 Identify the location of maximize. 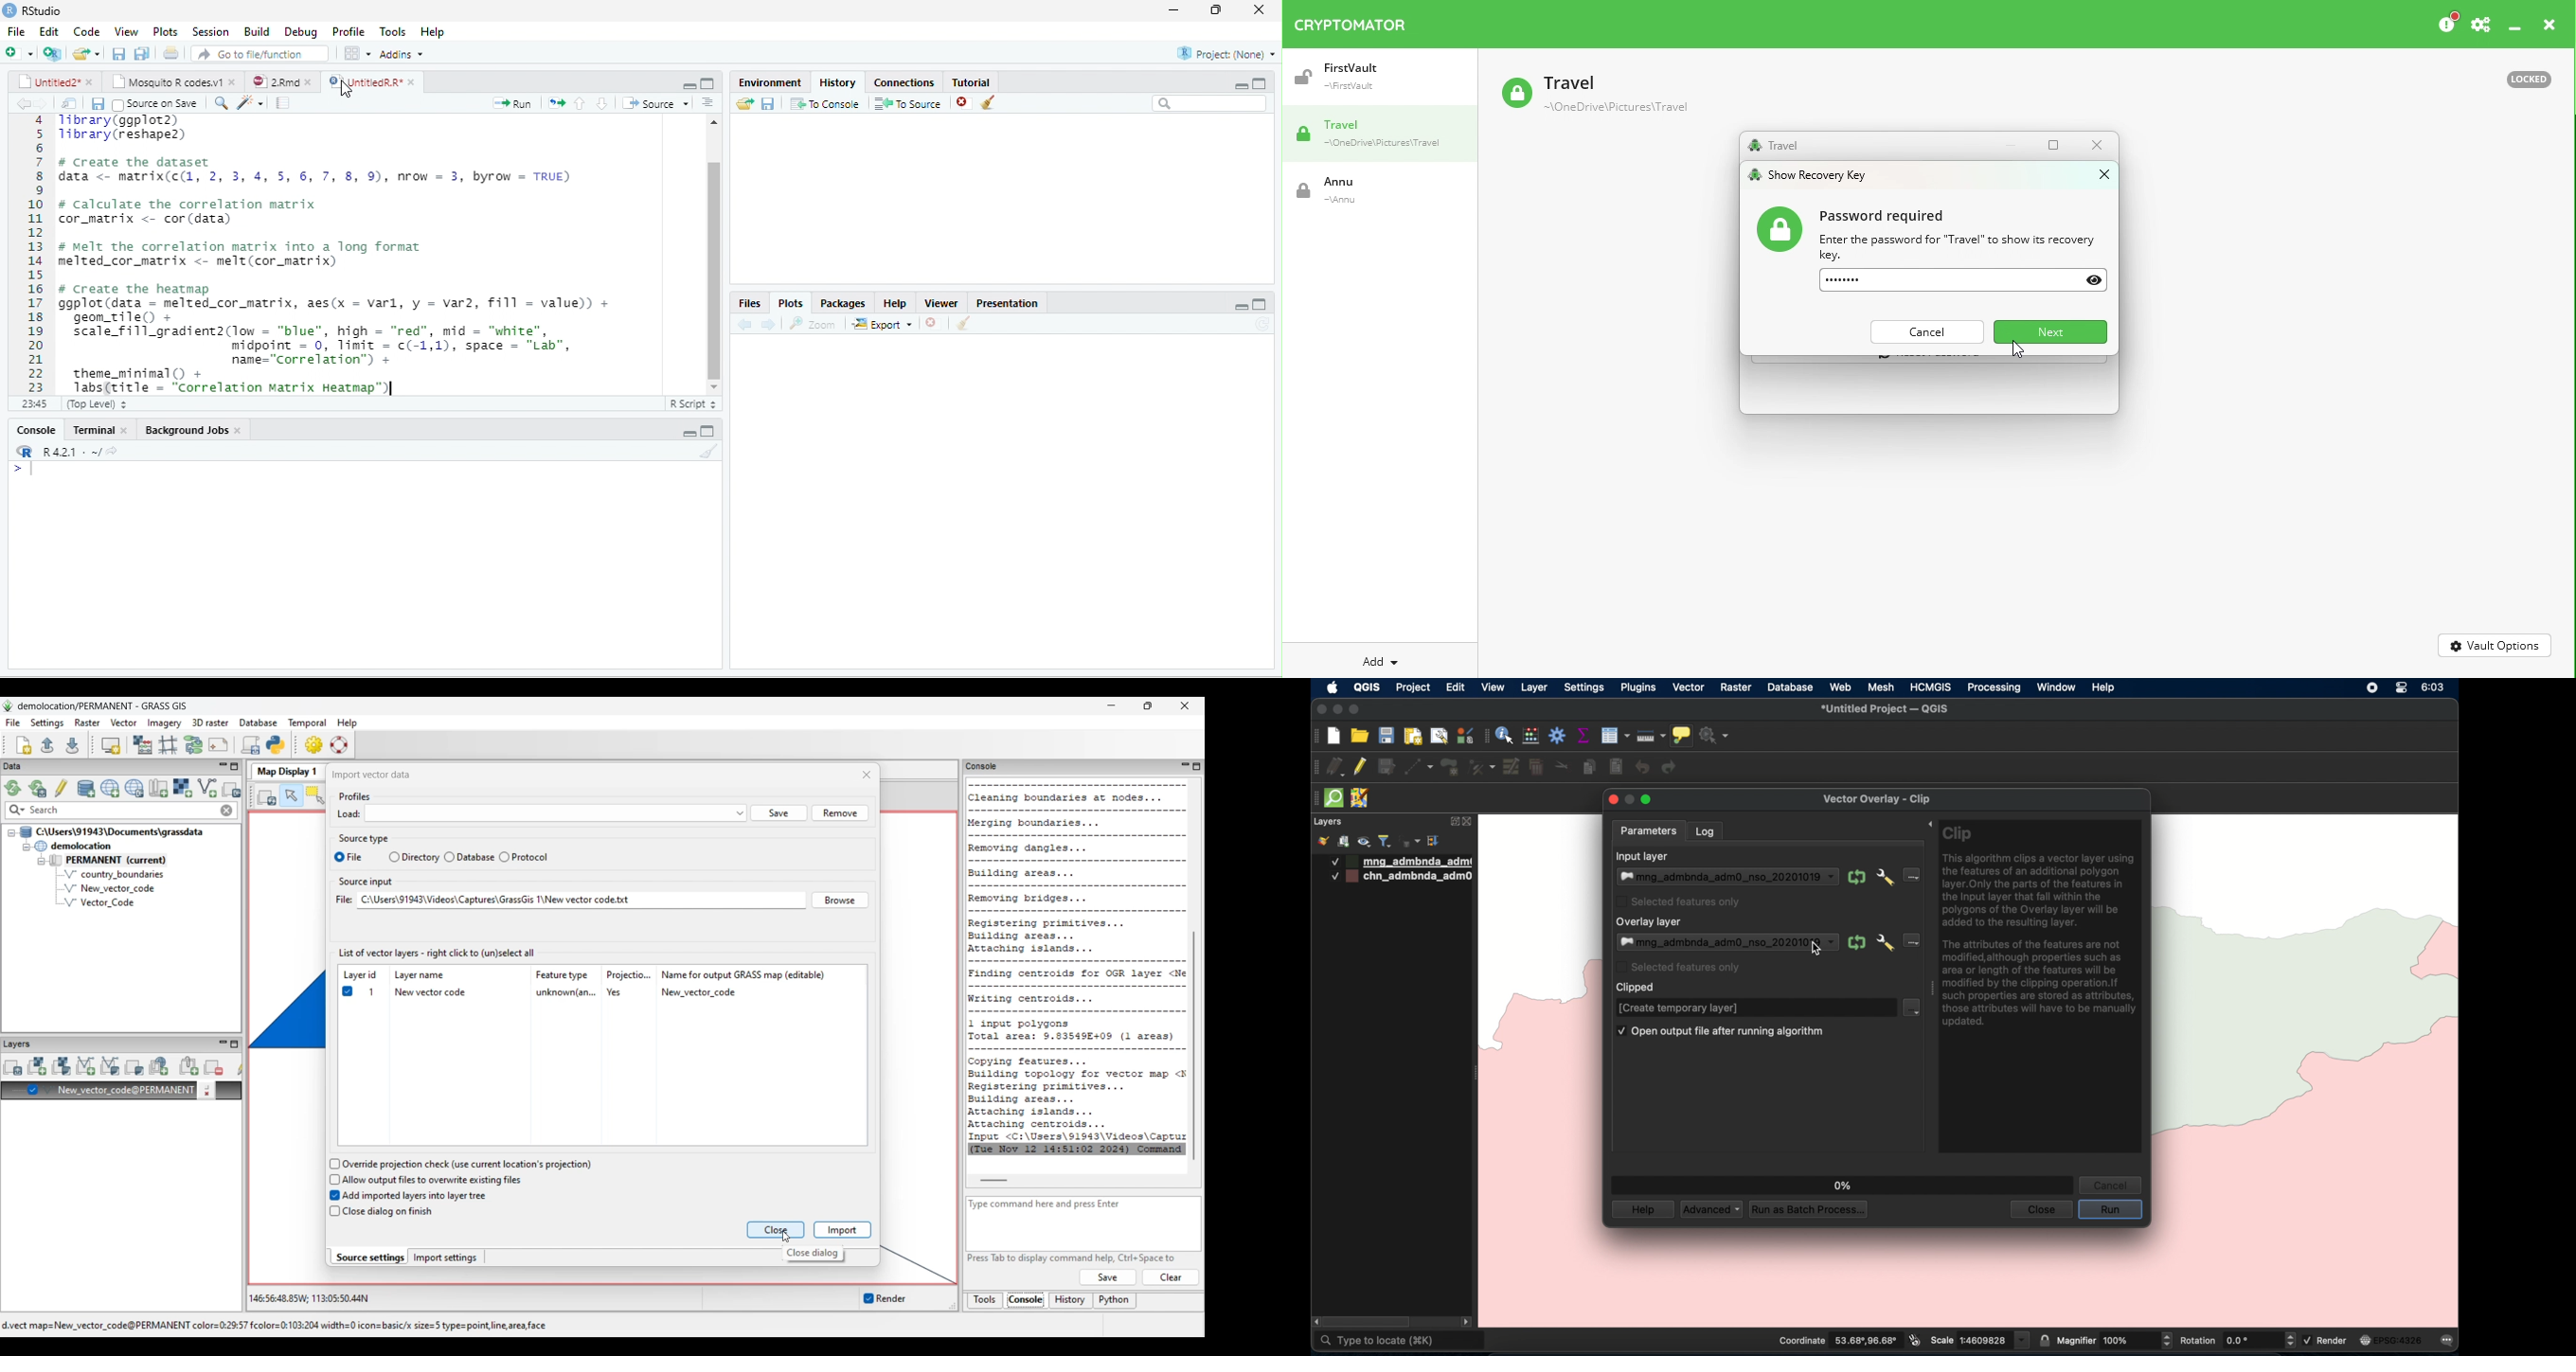
(709, 431).